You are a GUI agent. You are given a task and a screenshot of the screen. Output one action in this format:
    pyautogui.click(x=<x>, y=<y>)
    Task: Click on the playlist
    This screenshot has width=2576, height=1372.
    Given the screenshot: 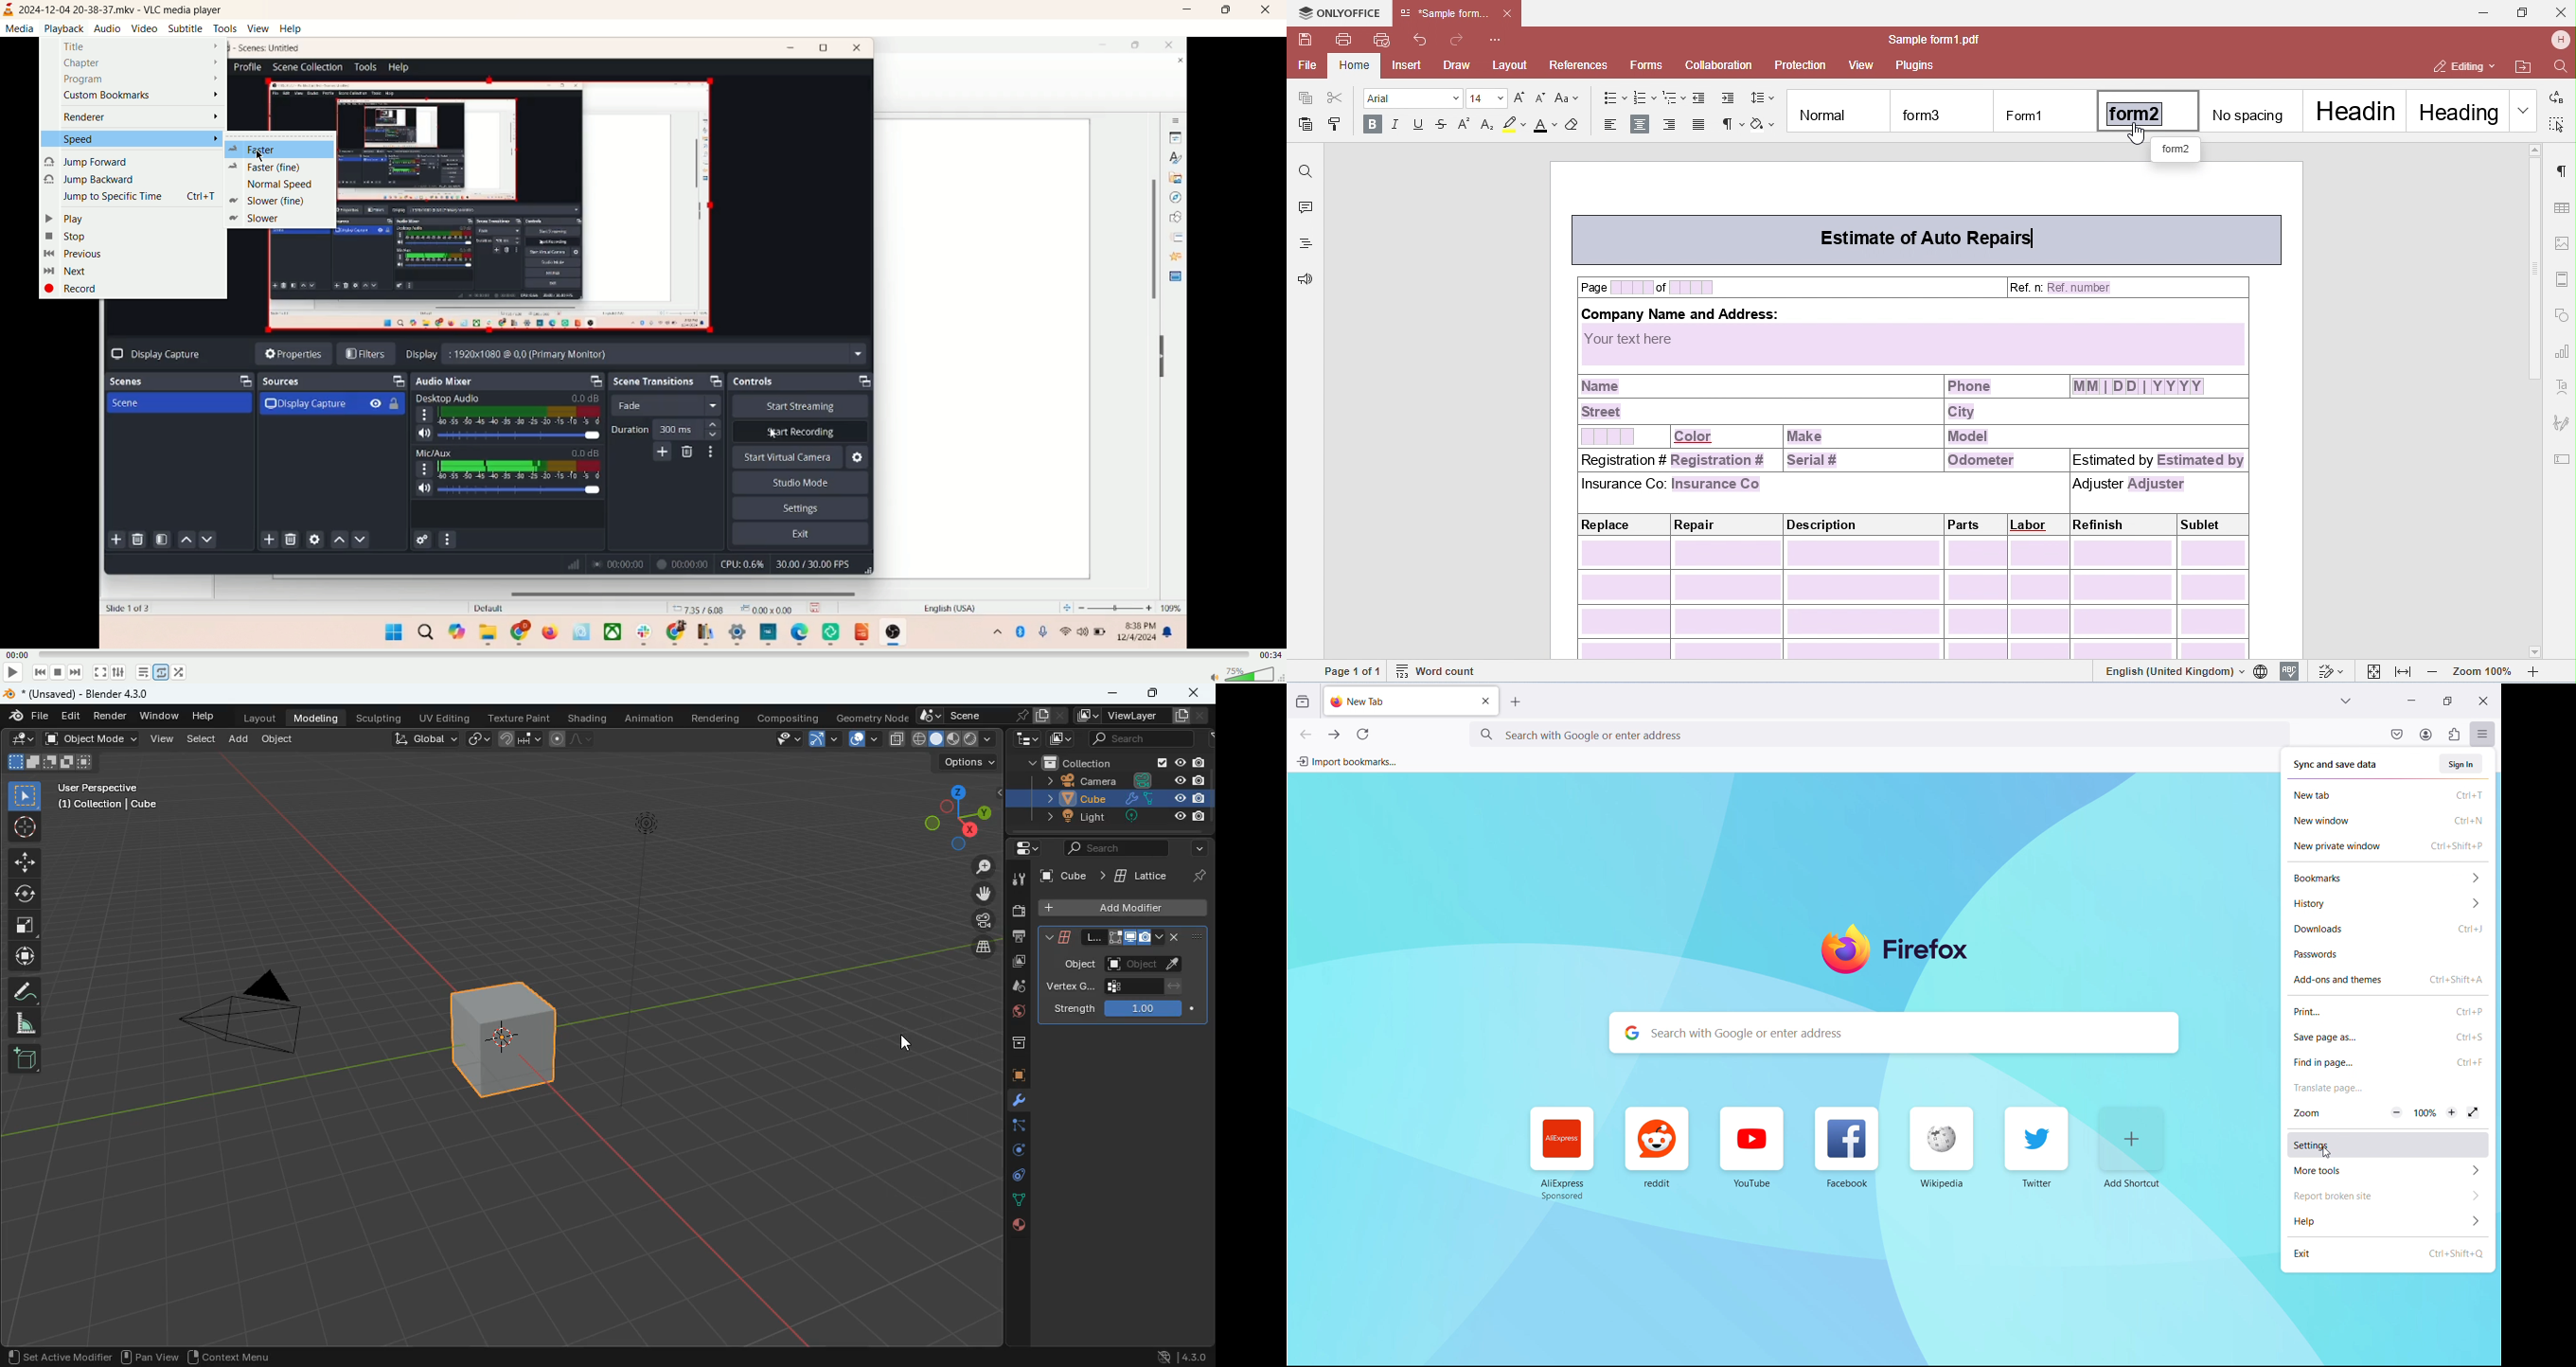 What is the action you would take?
    pyautogui.click(x=140, y=674)
    